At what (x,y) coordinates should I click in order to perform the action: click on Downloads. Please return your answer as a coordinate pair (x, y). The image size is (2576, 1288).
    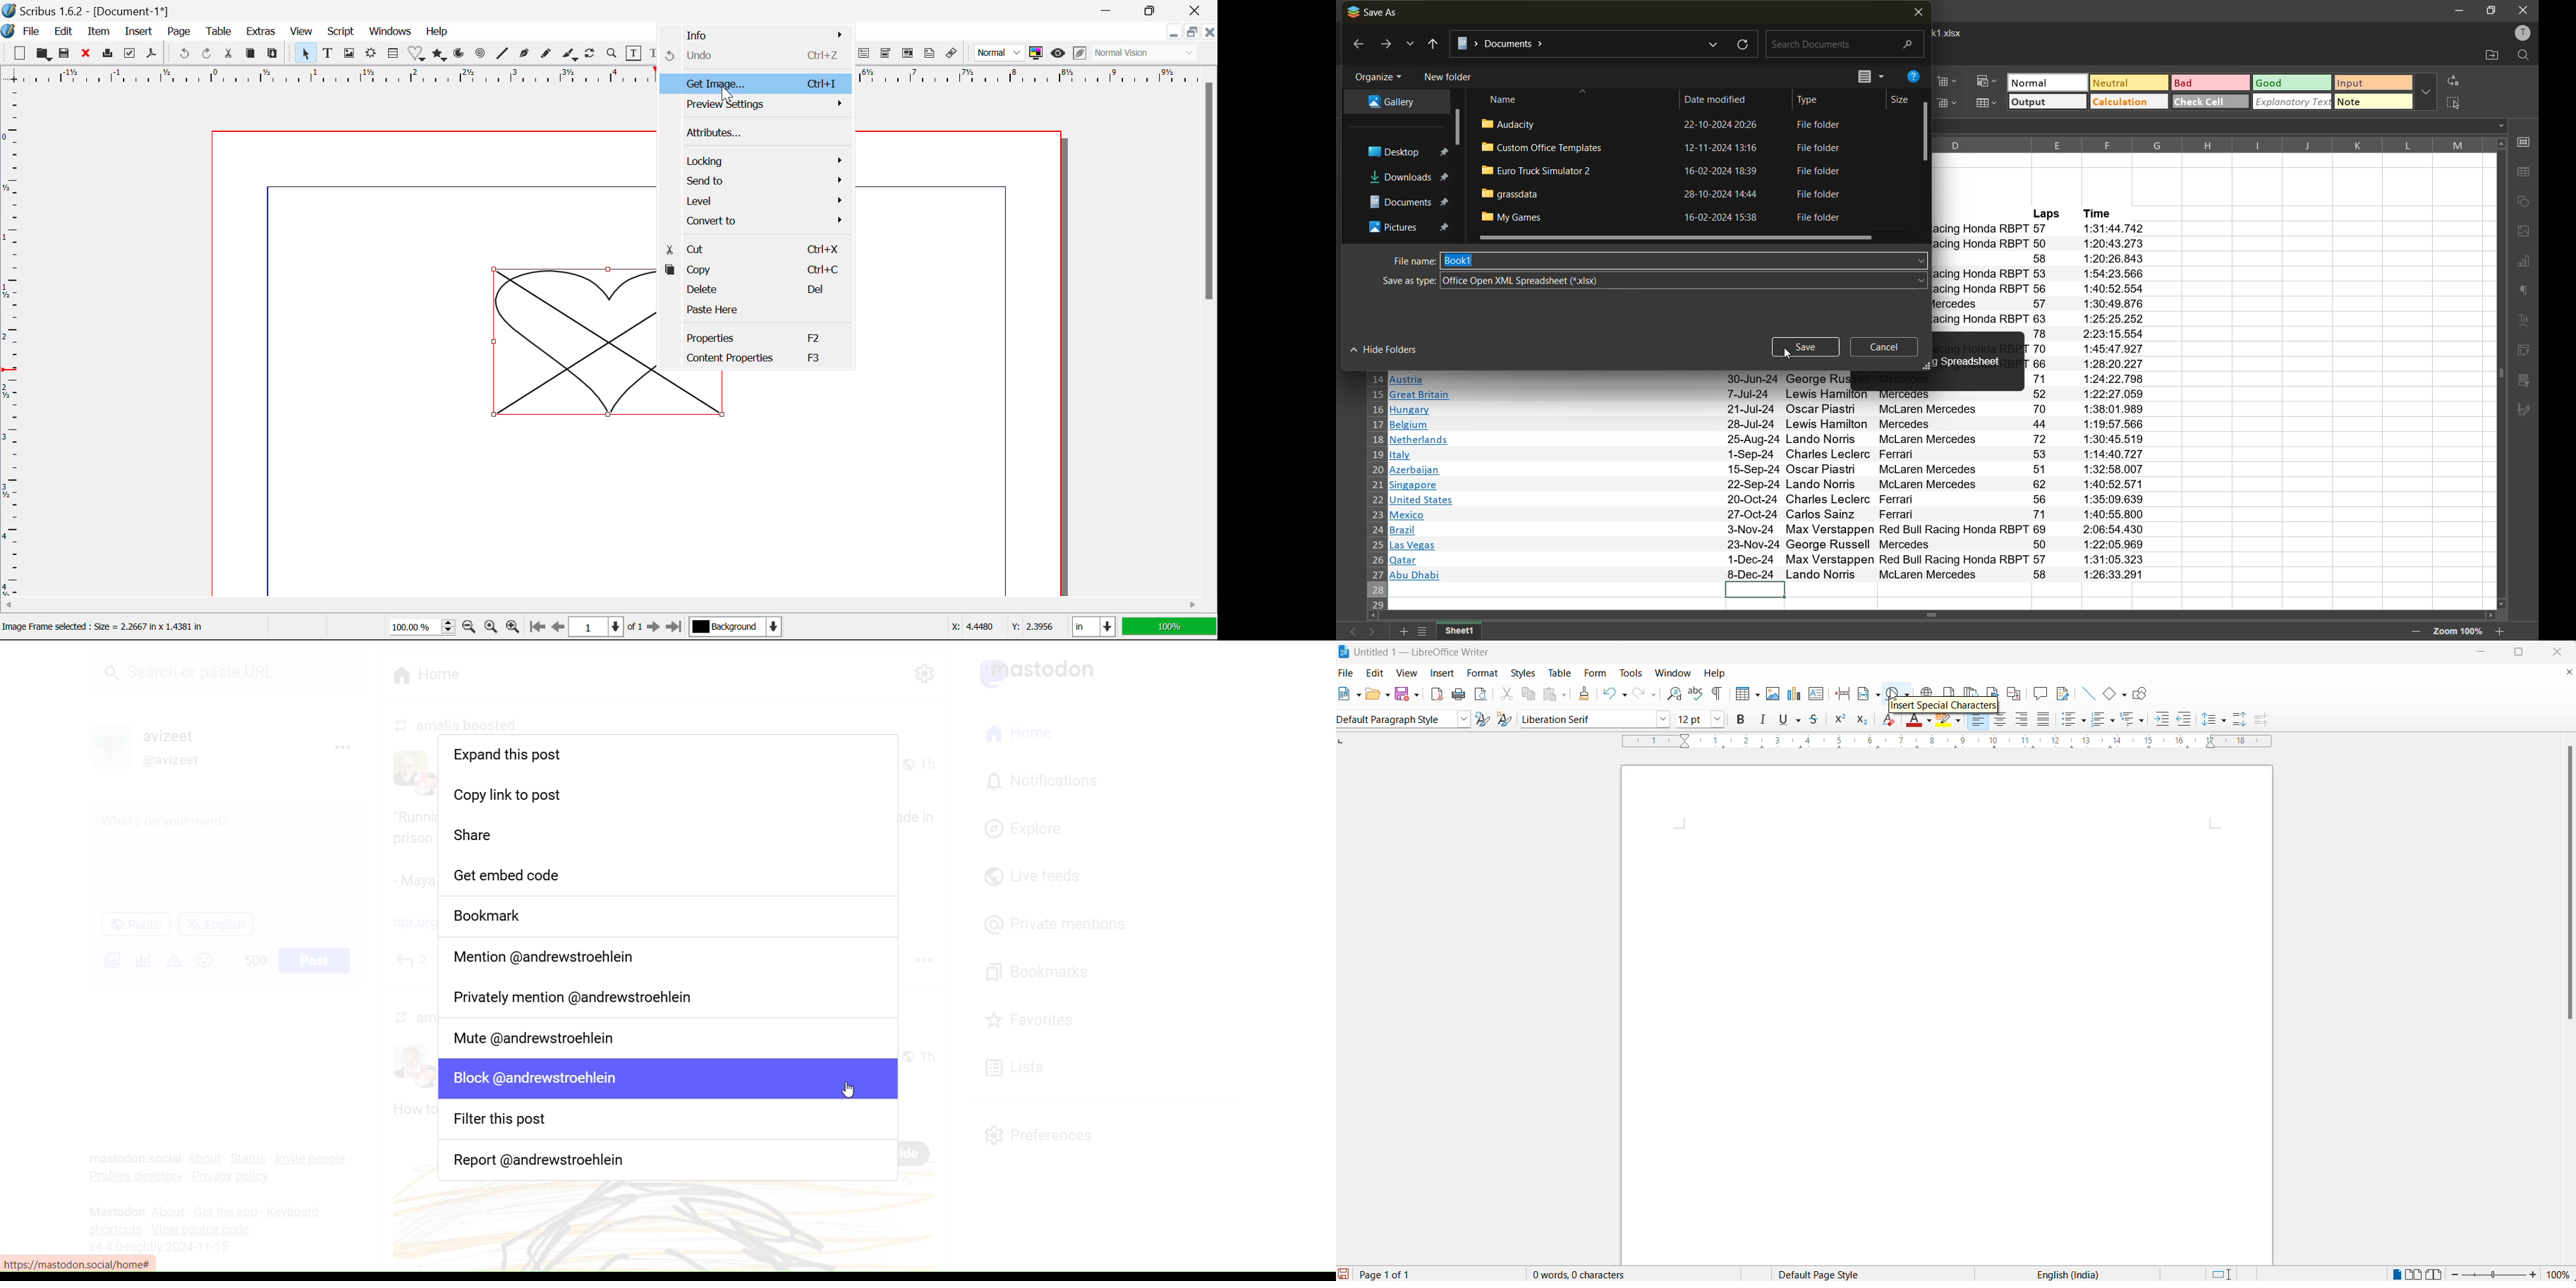
    Looking at the image, I should click on (1411, 175).